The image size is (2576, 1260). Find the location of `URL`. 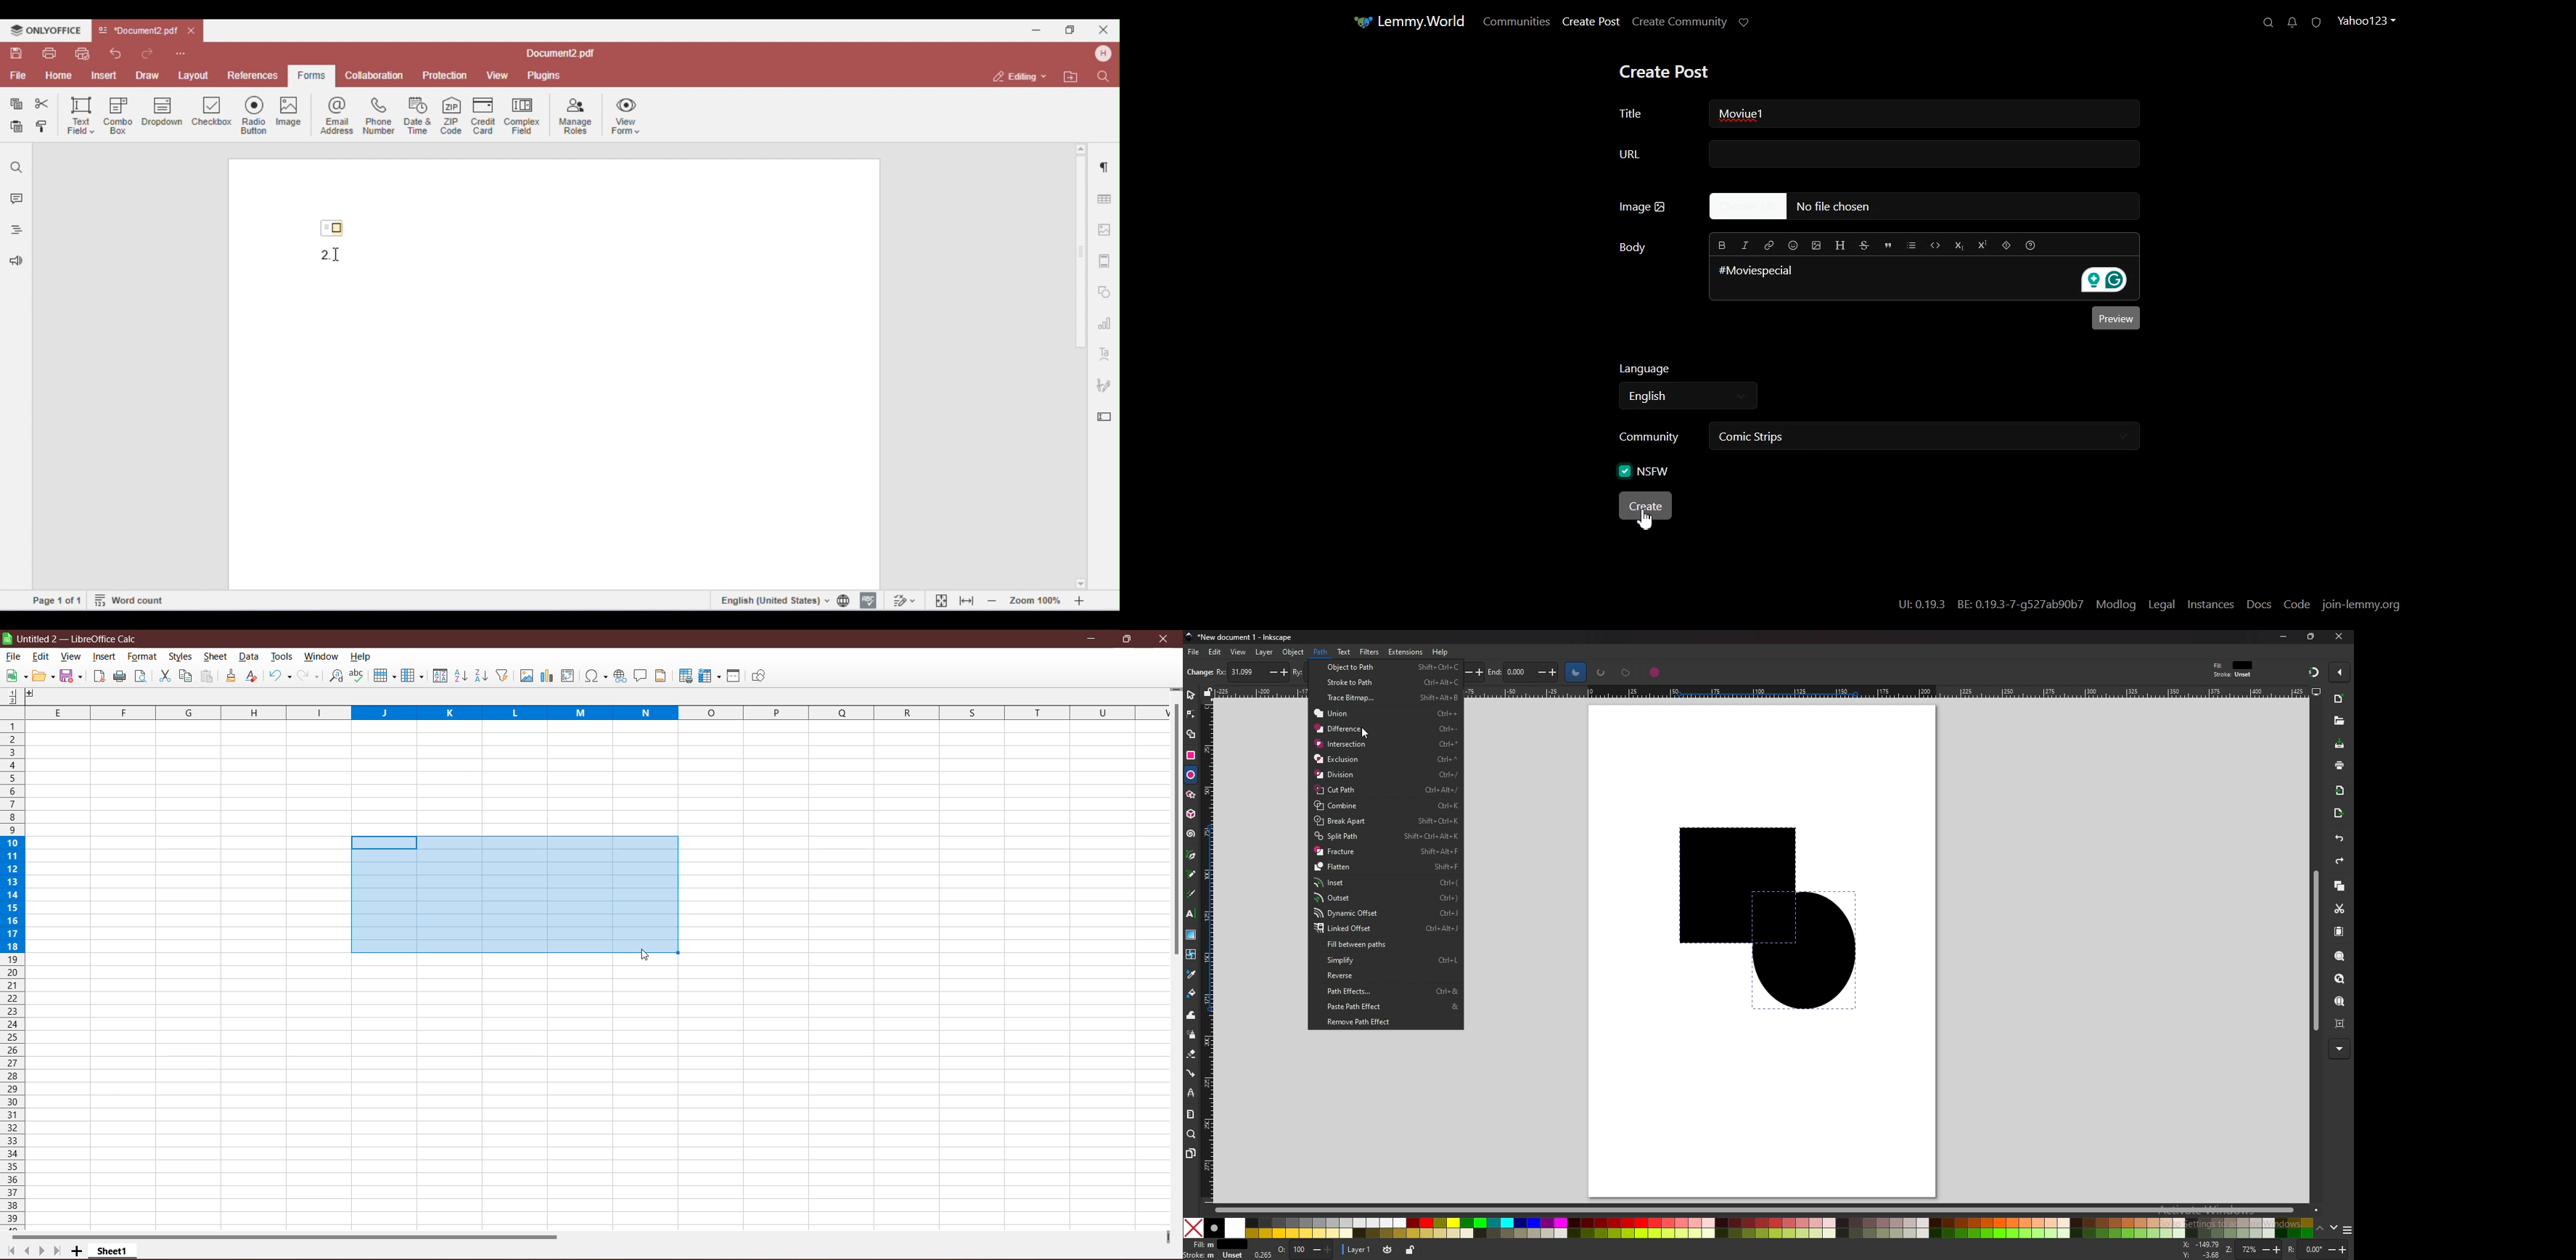

URL is located at coordinates (1876, 155).